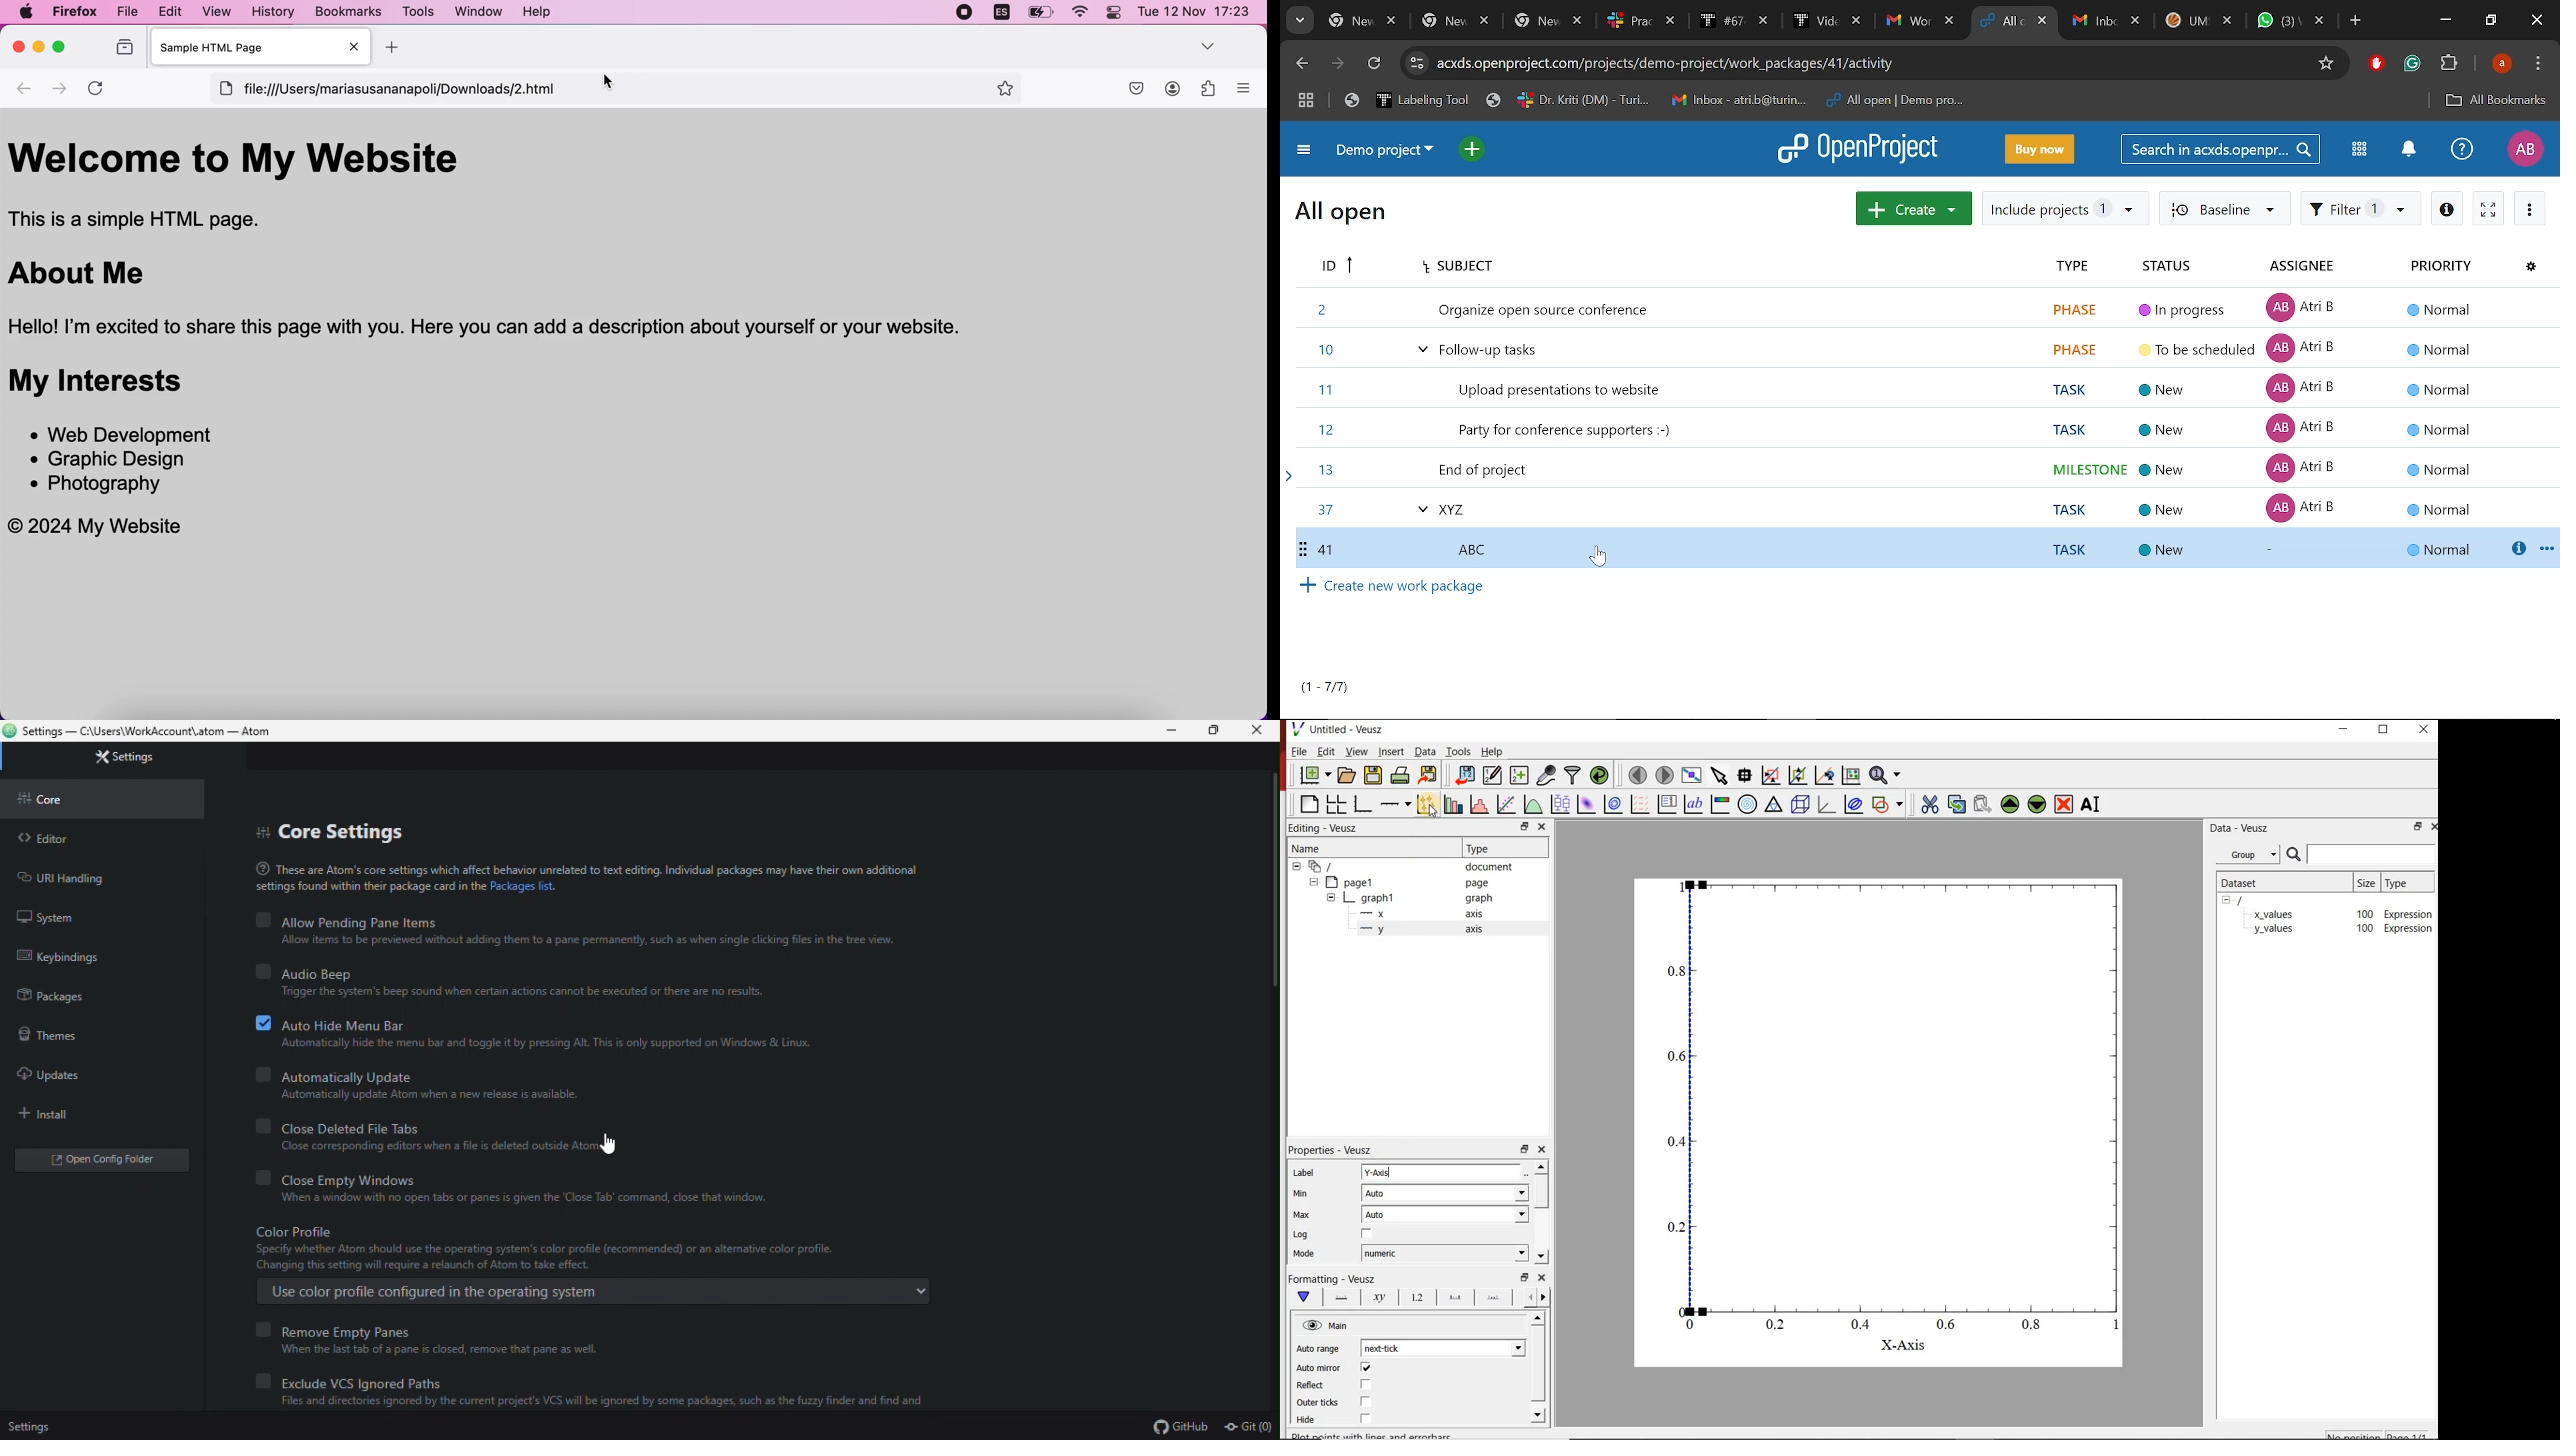 This screenshot has width=2576, height=1456. What do you see at coordinates (2043, 23) in the screenshot?
I see `Close current tab` at bounding box center [2043, 23].